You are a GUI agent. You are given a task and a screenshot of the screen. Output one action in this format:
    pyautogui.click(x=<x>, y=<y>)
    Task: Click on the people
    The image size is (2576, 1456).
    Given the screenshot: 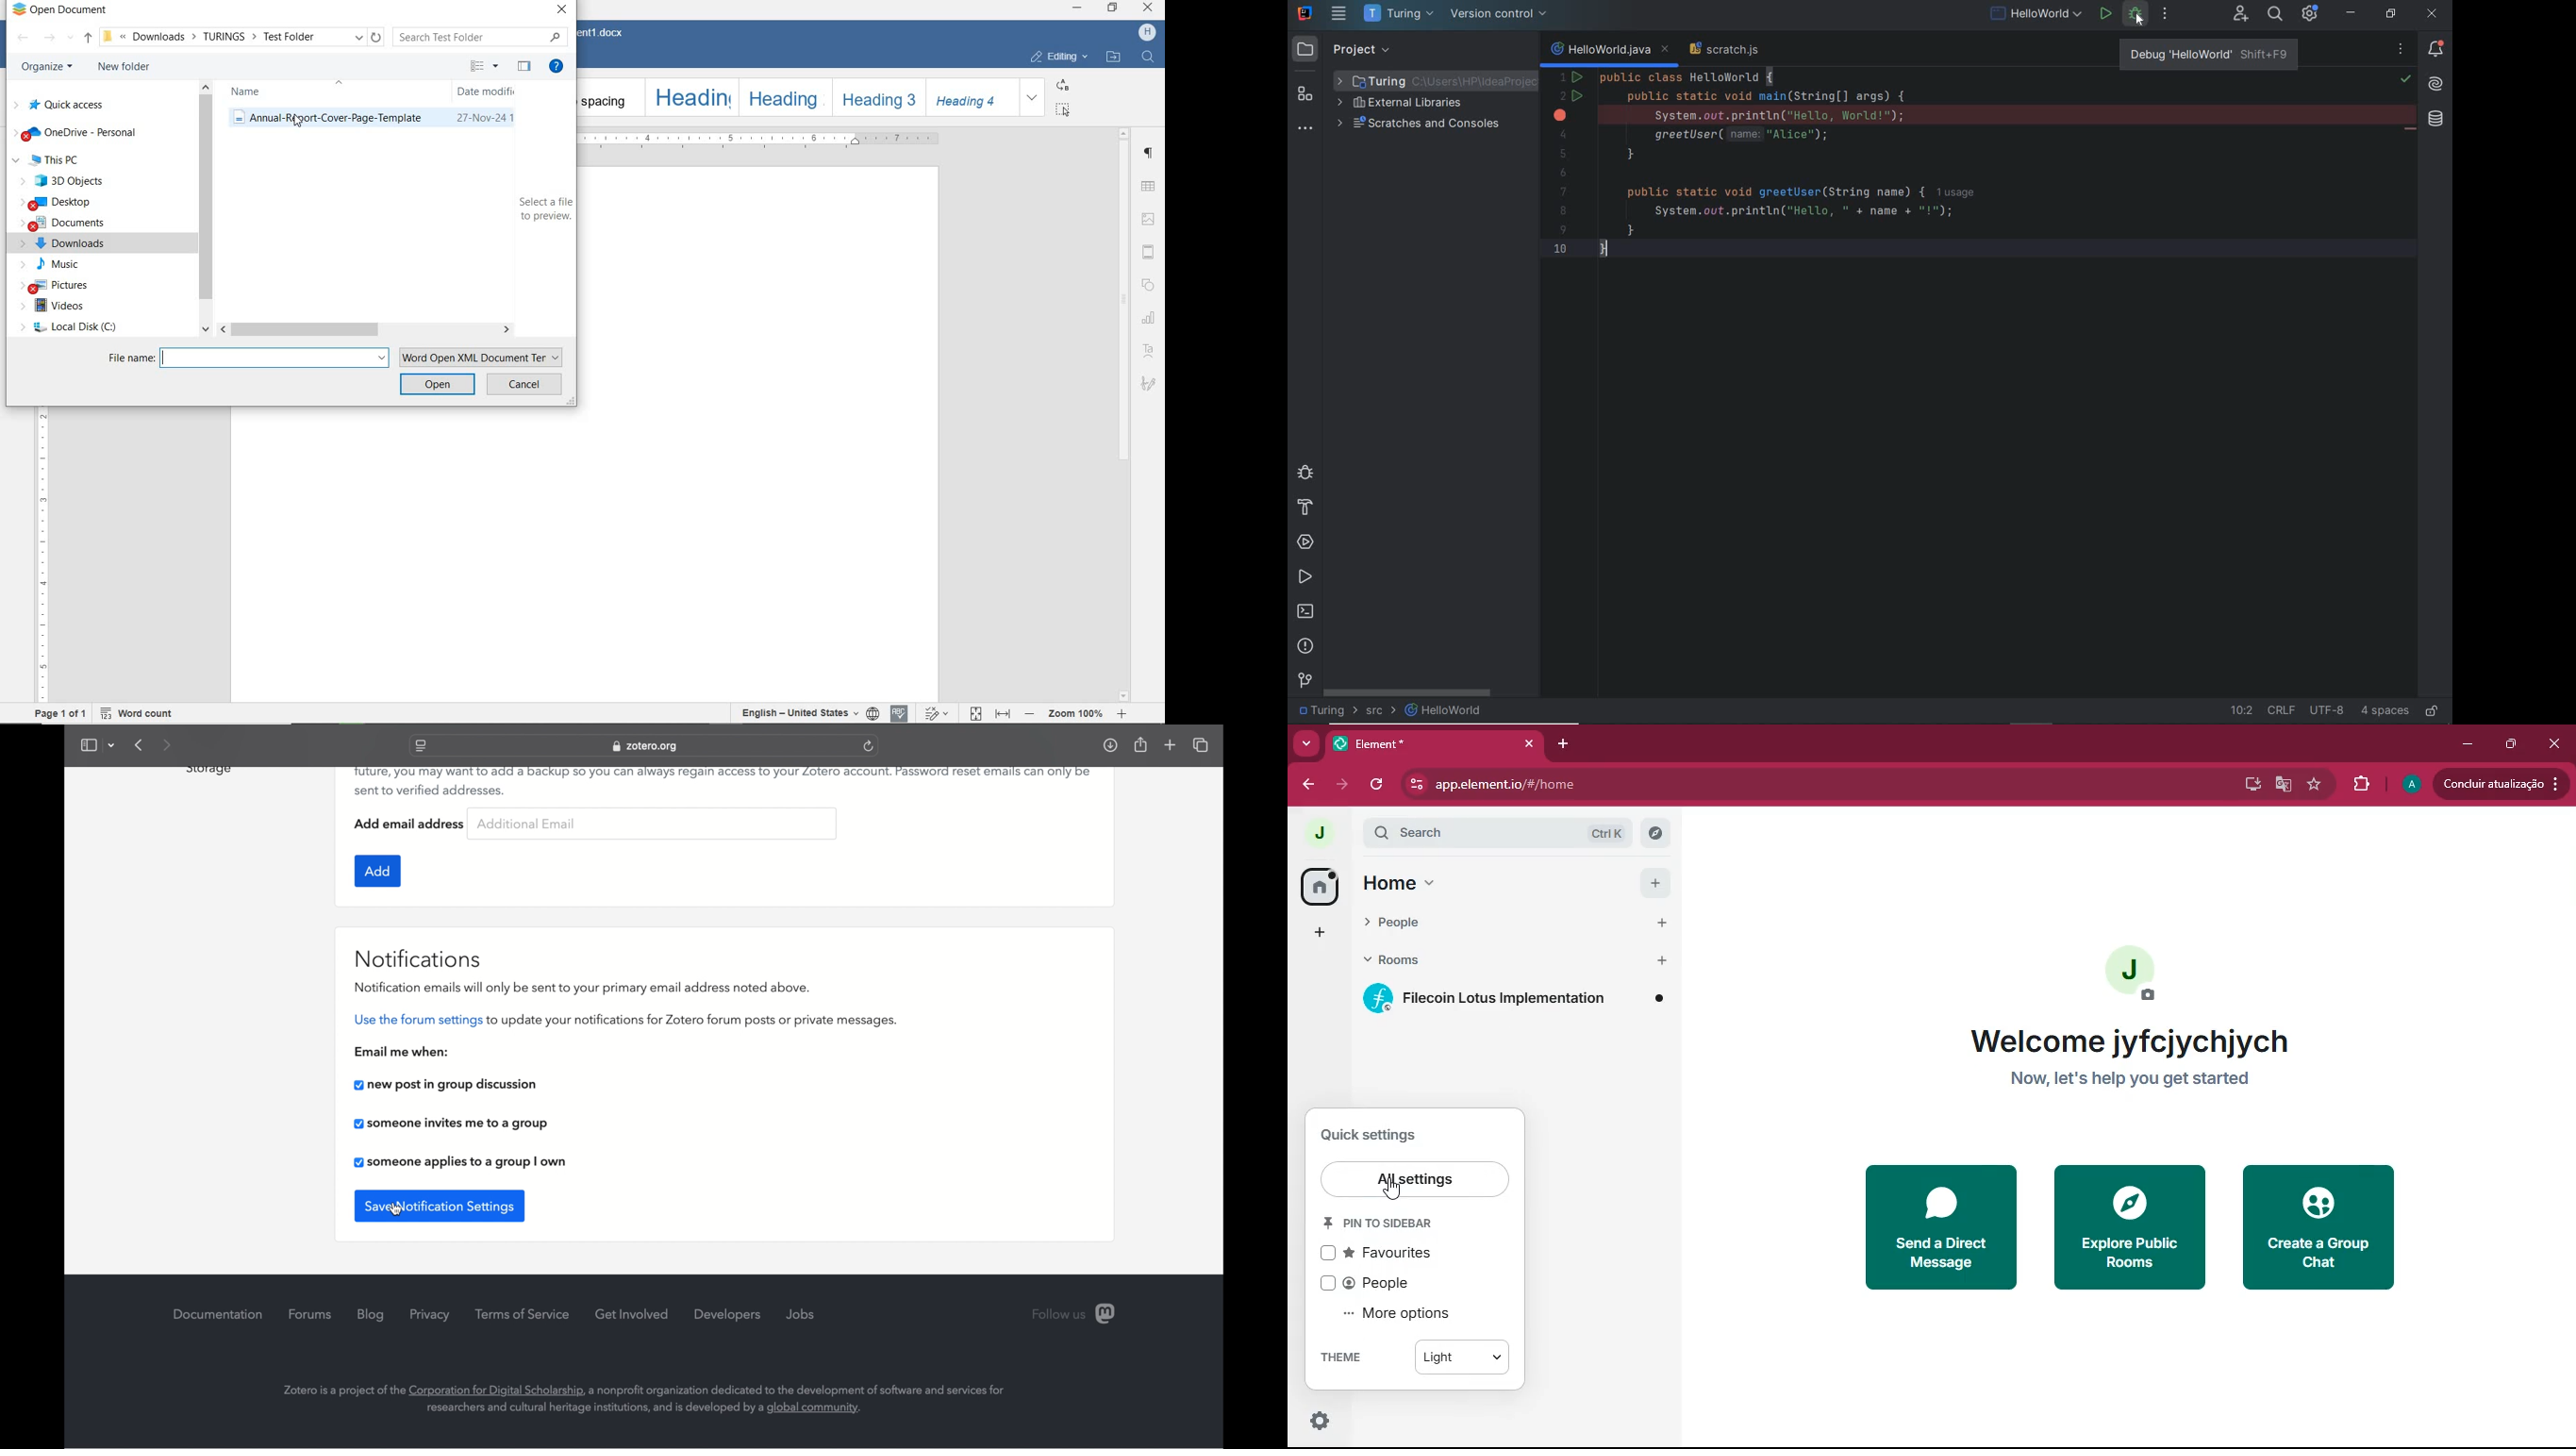 What is the action you would take?
    pyautogui.click(x=1474, y=925)
    